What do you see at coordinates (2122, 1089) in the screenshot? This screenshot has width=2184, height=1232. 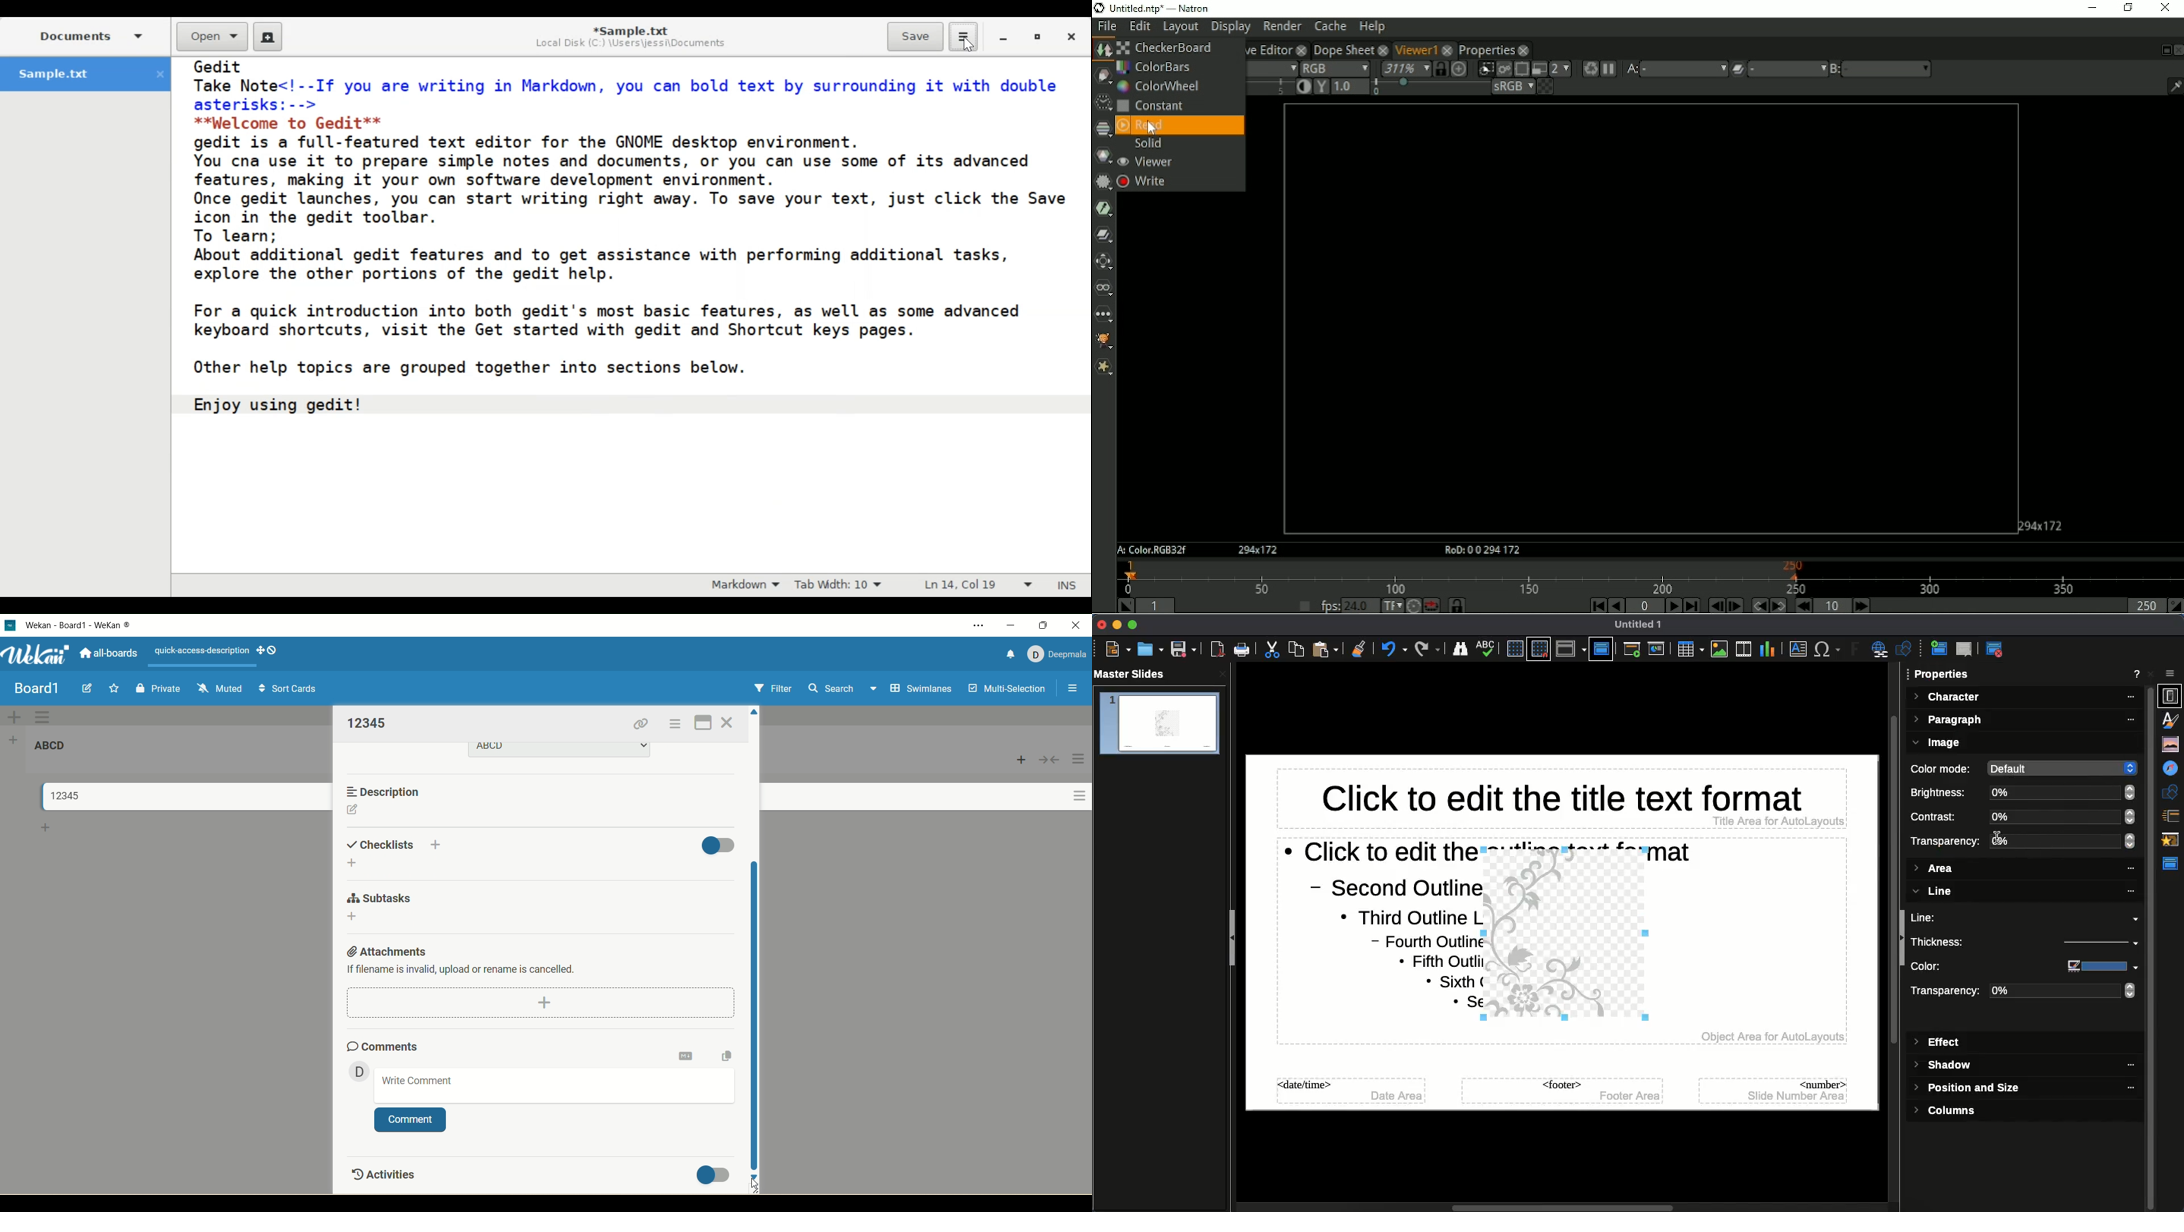 I see `'''` at bounding box center [2122, 1089].